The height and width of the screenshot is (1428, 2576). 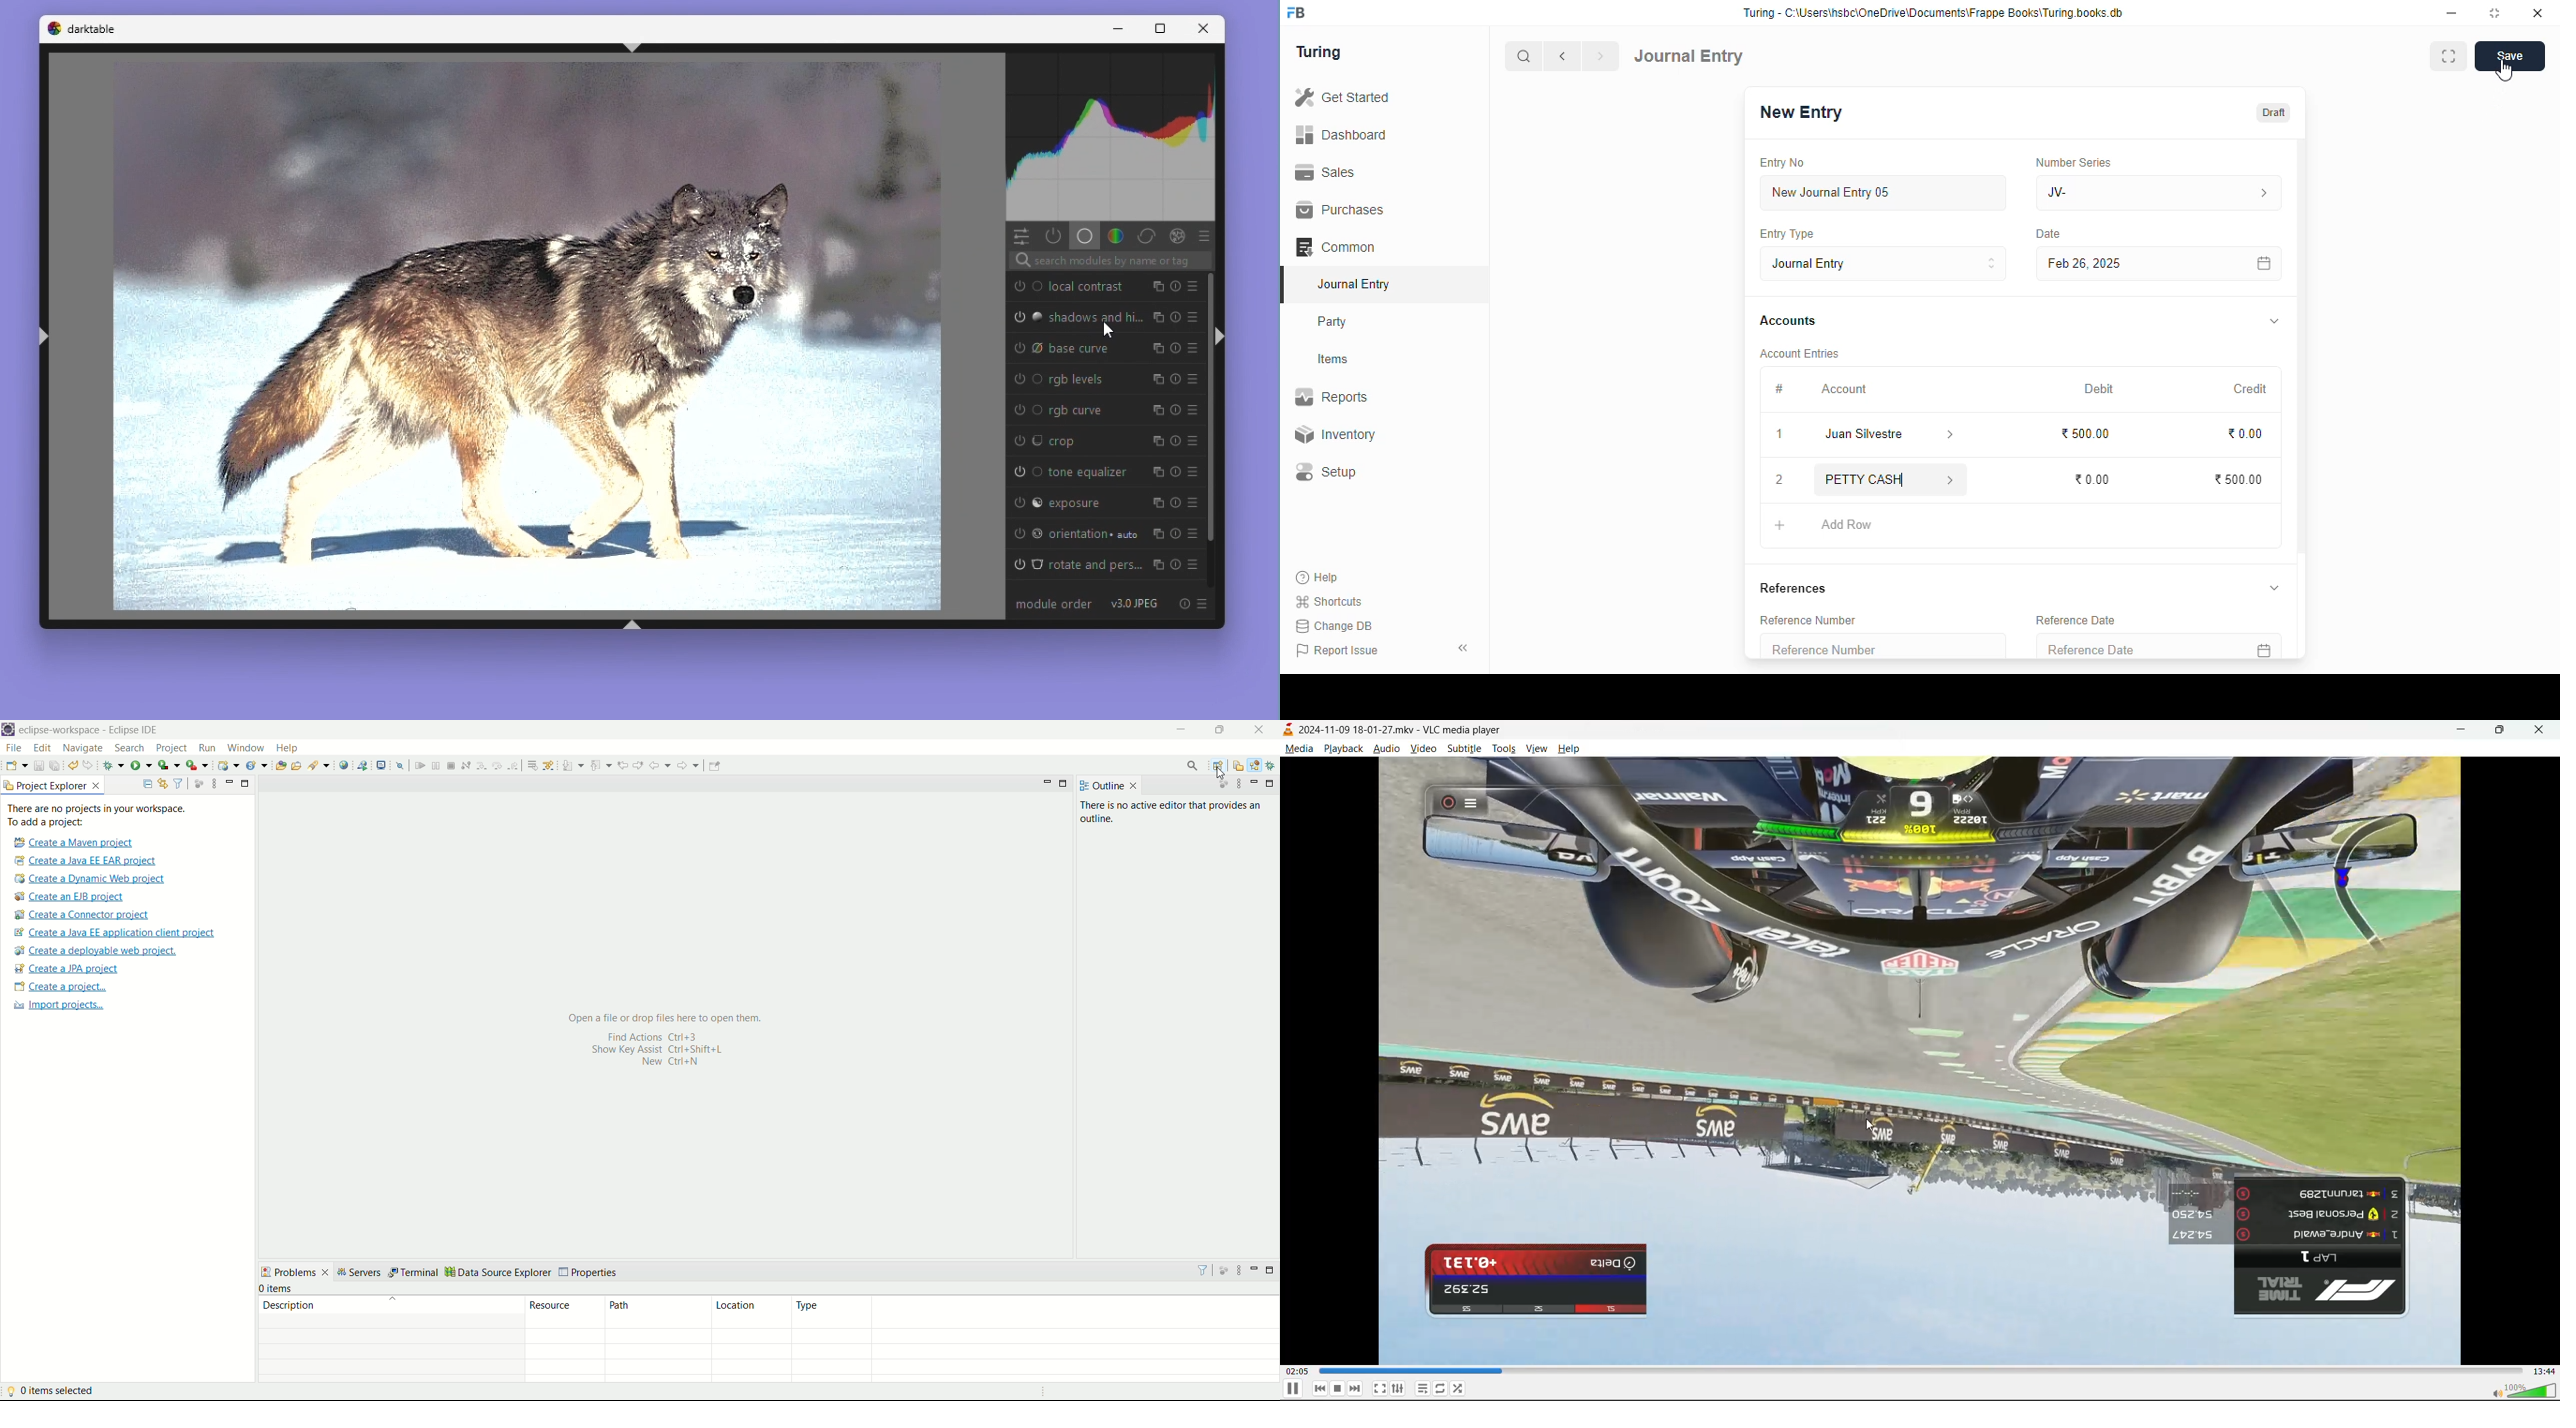 What do you see at coordinates (1337, 247) in the screenshot?
I see `common` at bounding box center [1337, 247].